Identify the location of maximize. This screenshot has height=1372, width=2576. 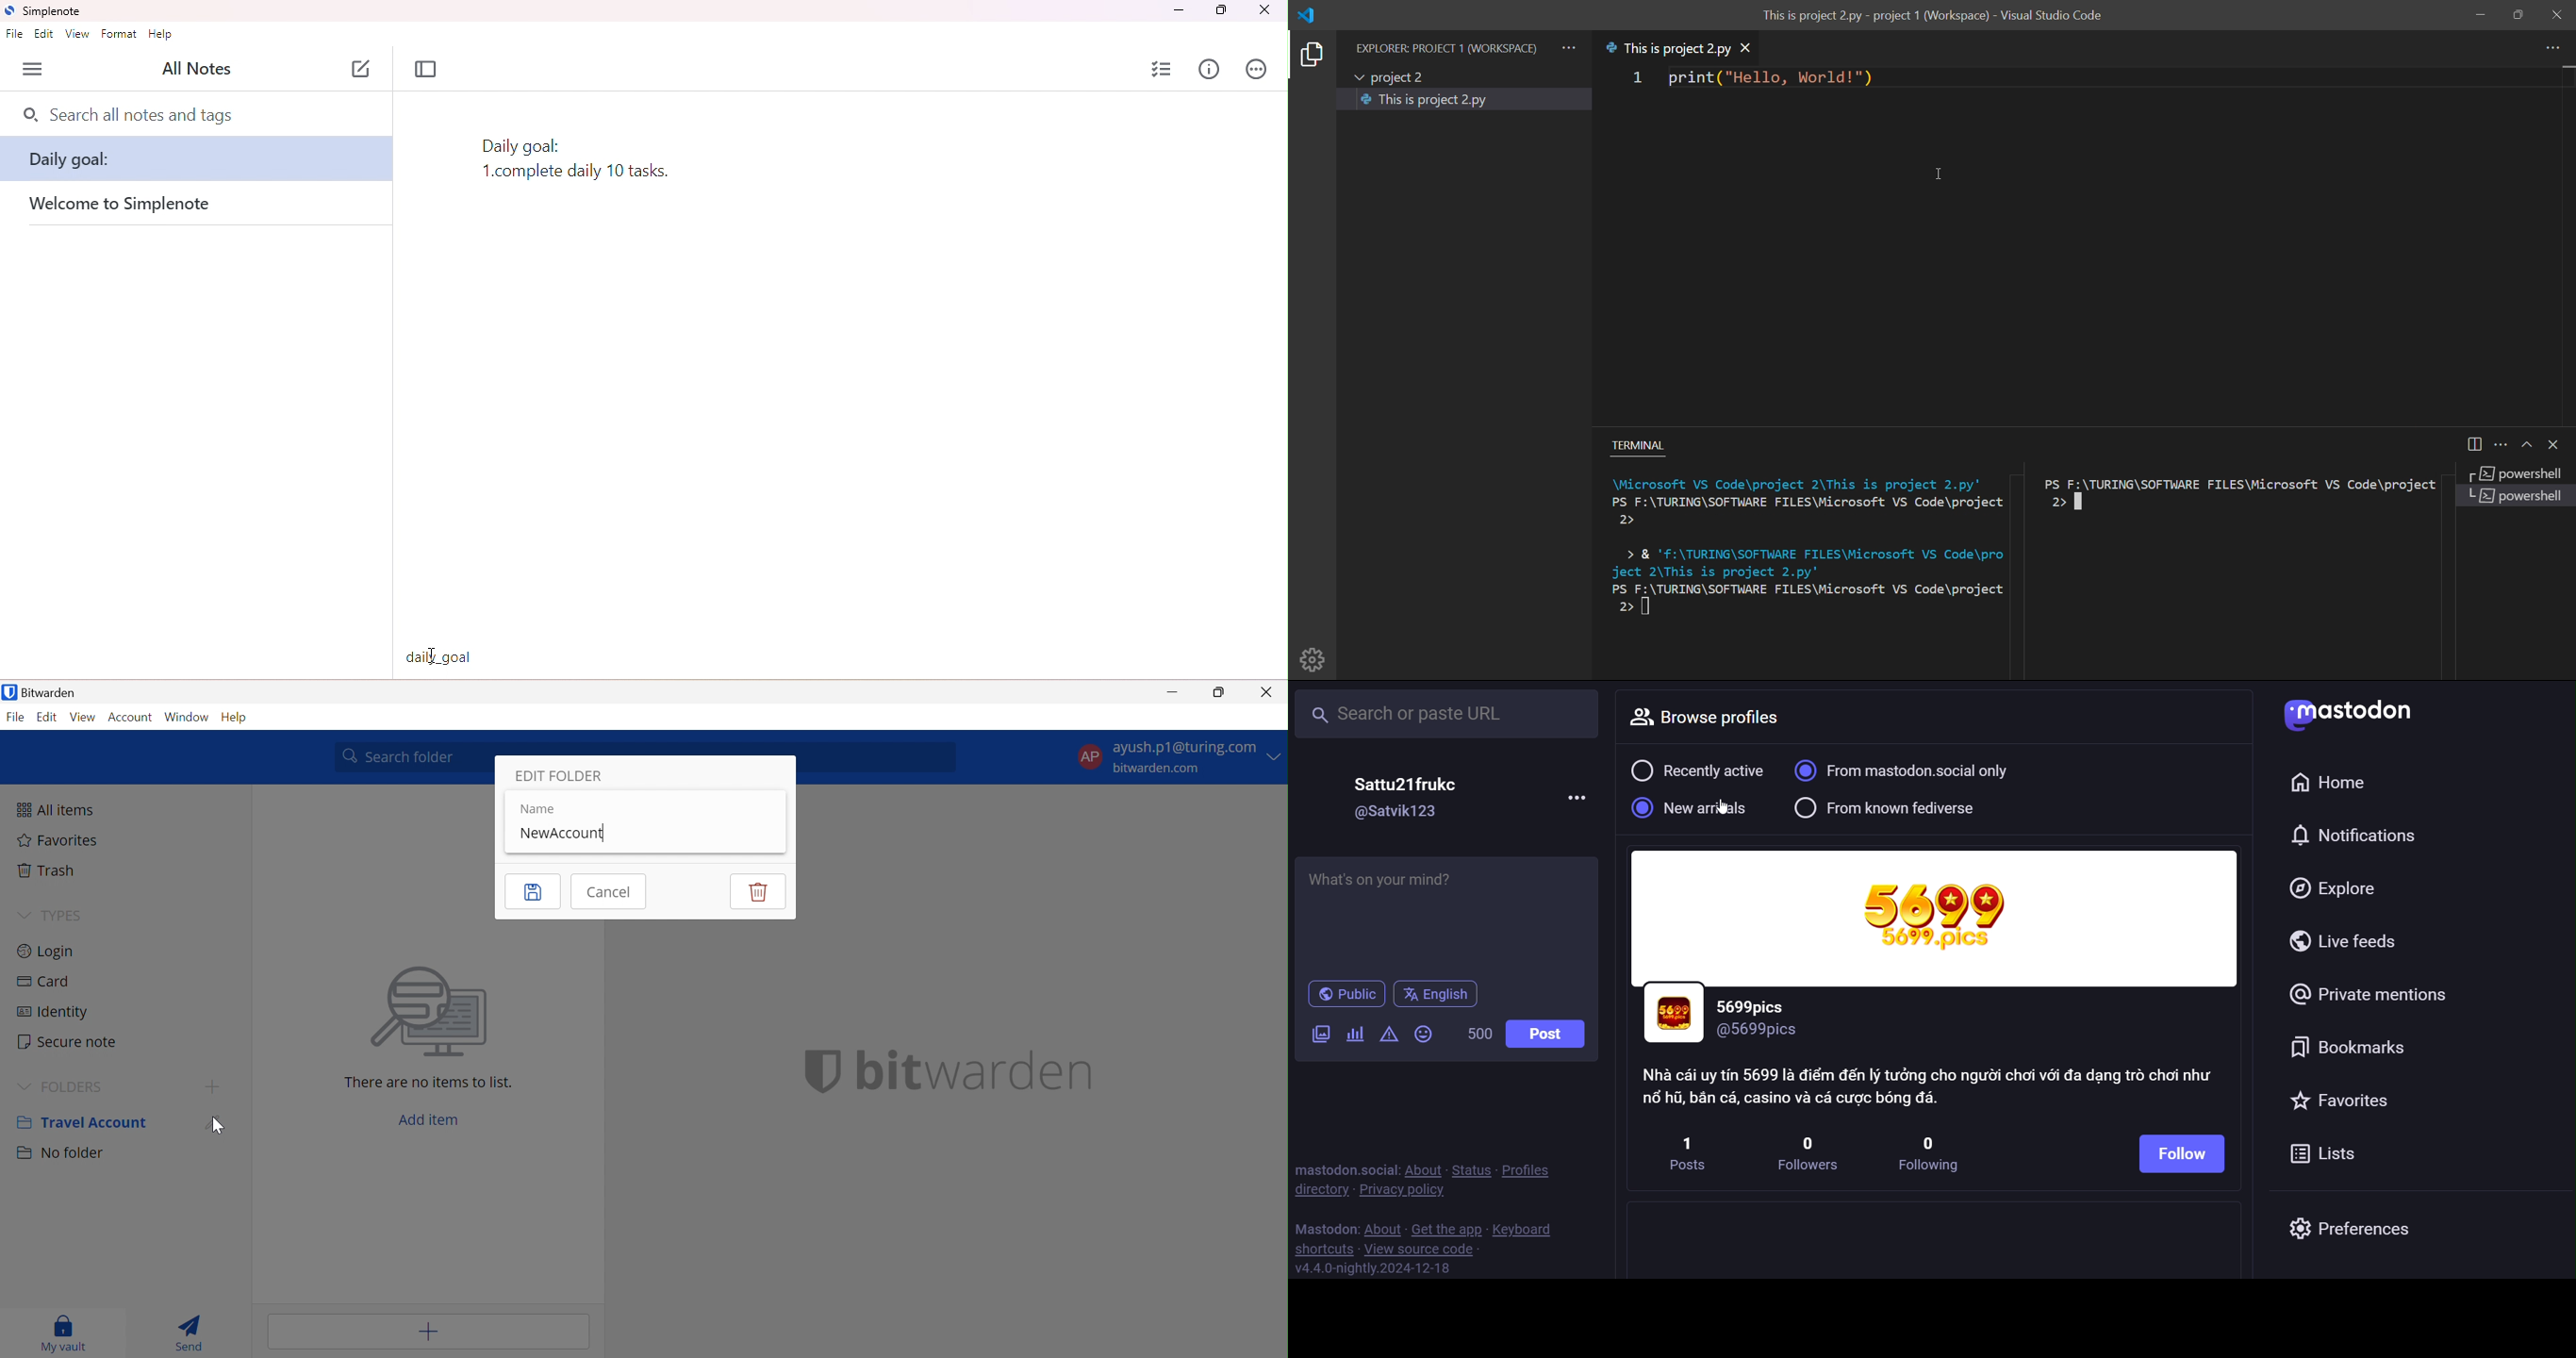
(1222, 10).